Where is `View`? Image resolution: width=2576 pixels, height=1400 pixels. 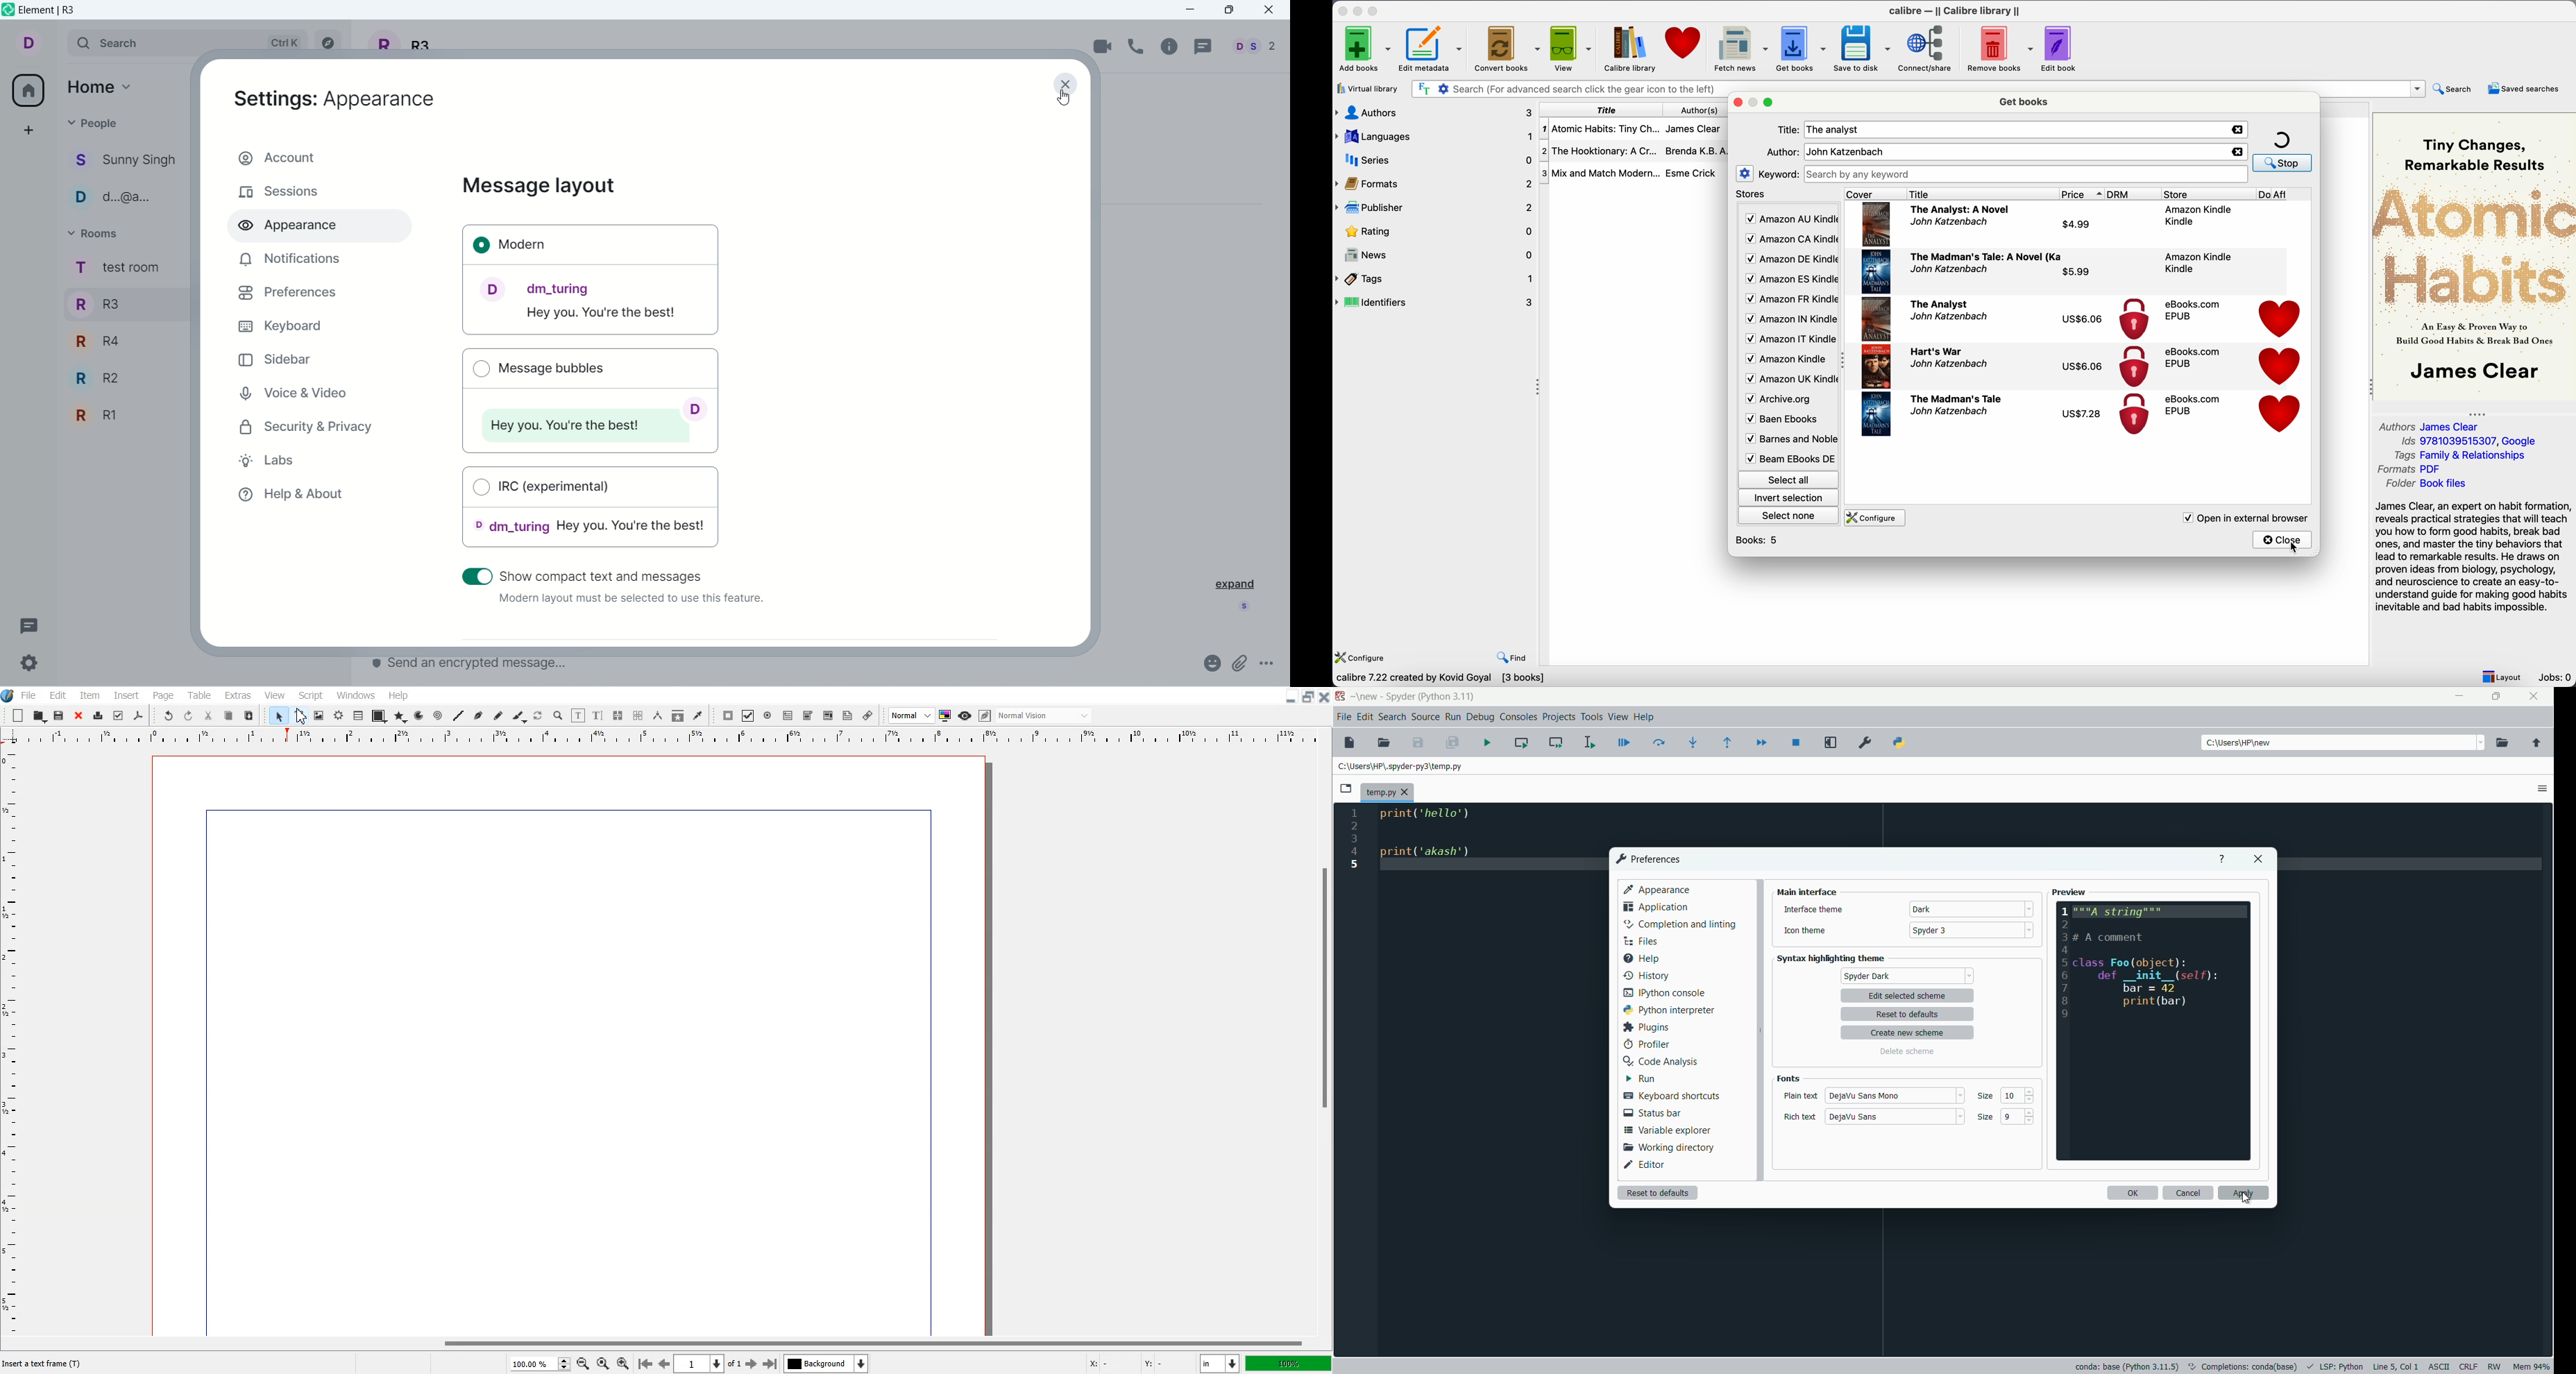
View is located at coordinates (276, 695).